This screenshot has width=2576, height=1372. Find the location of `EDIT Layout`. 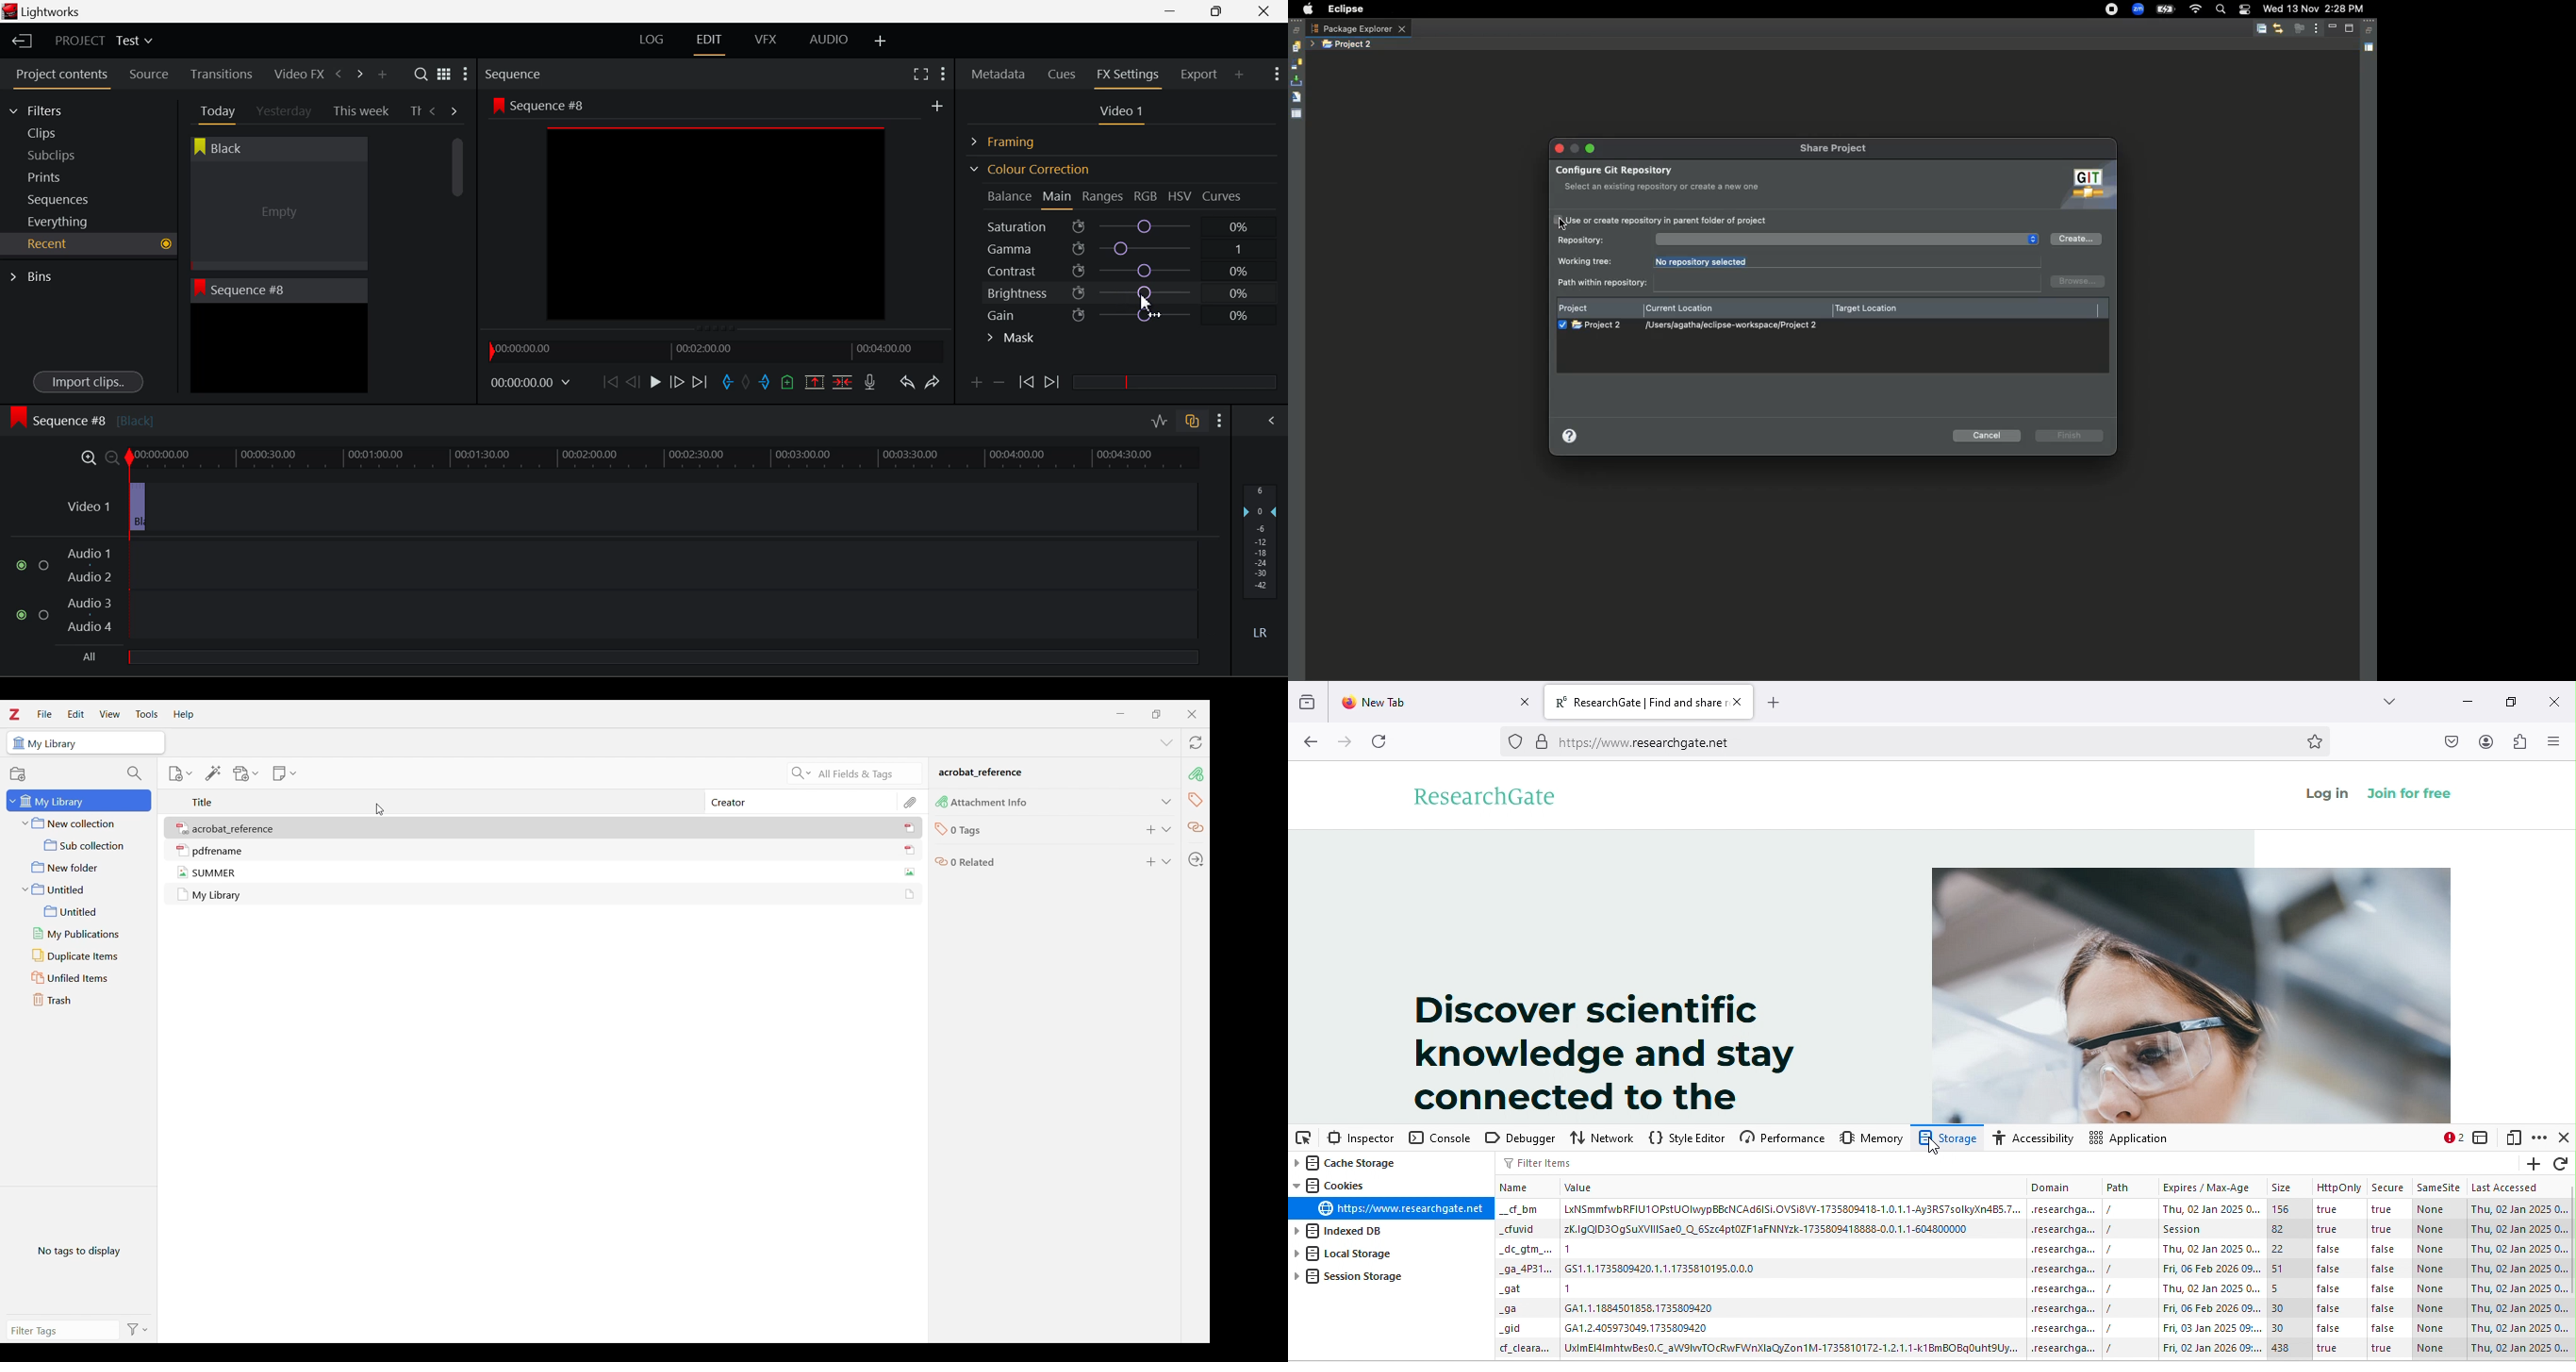

EDIT Layout is located at coordinates (711, 42).